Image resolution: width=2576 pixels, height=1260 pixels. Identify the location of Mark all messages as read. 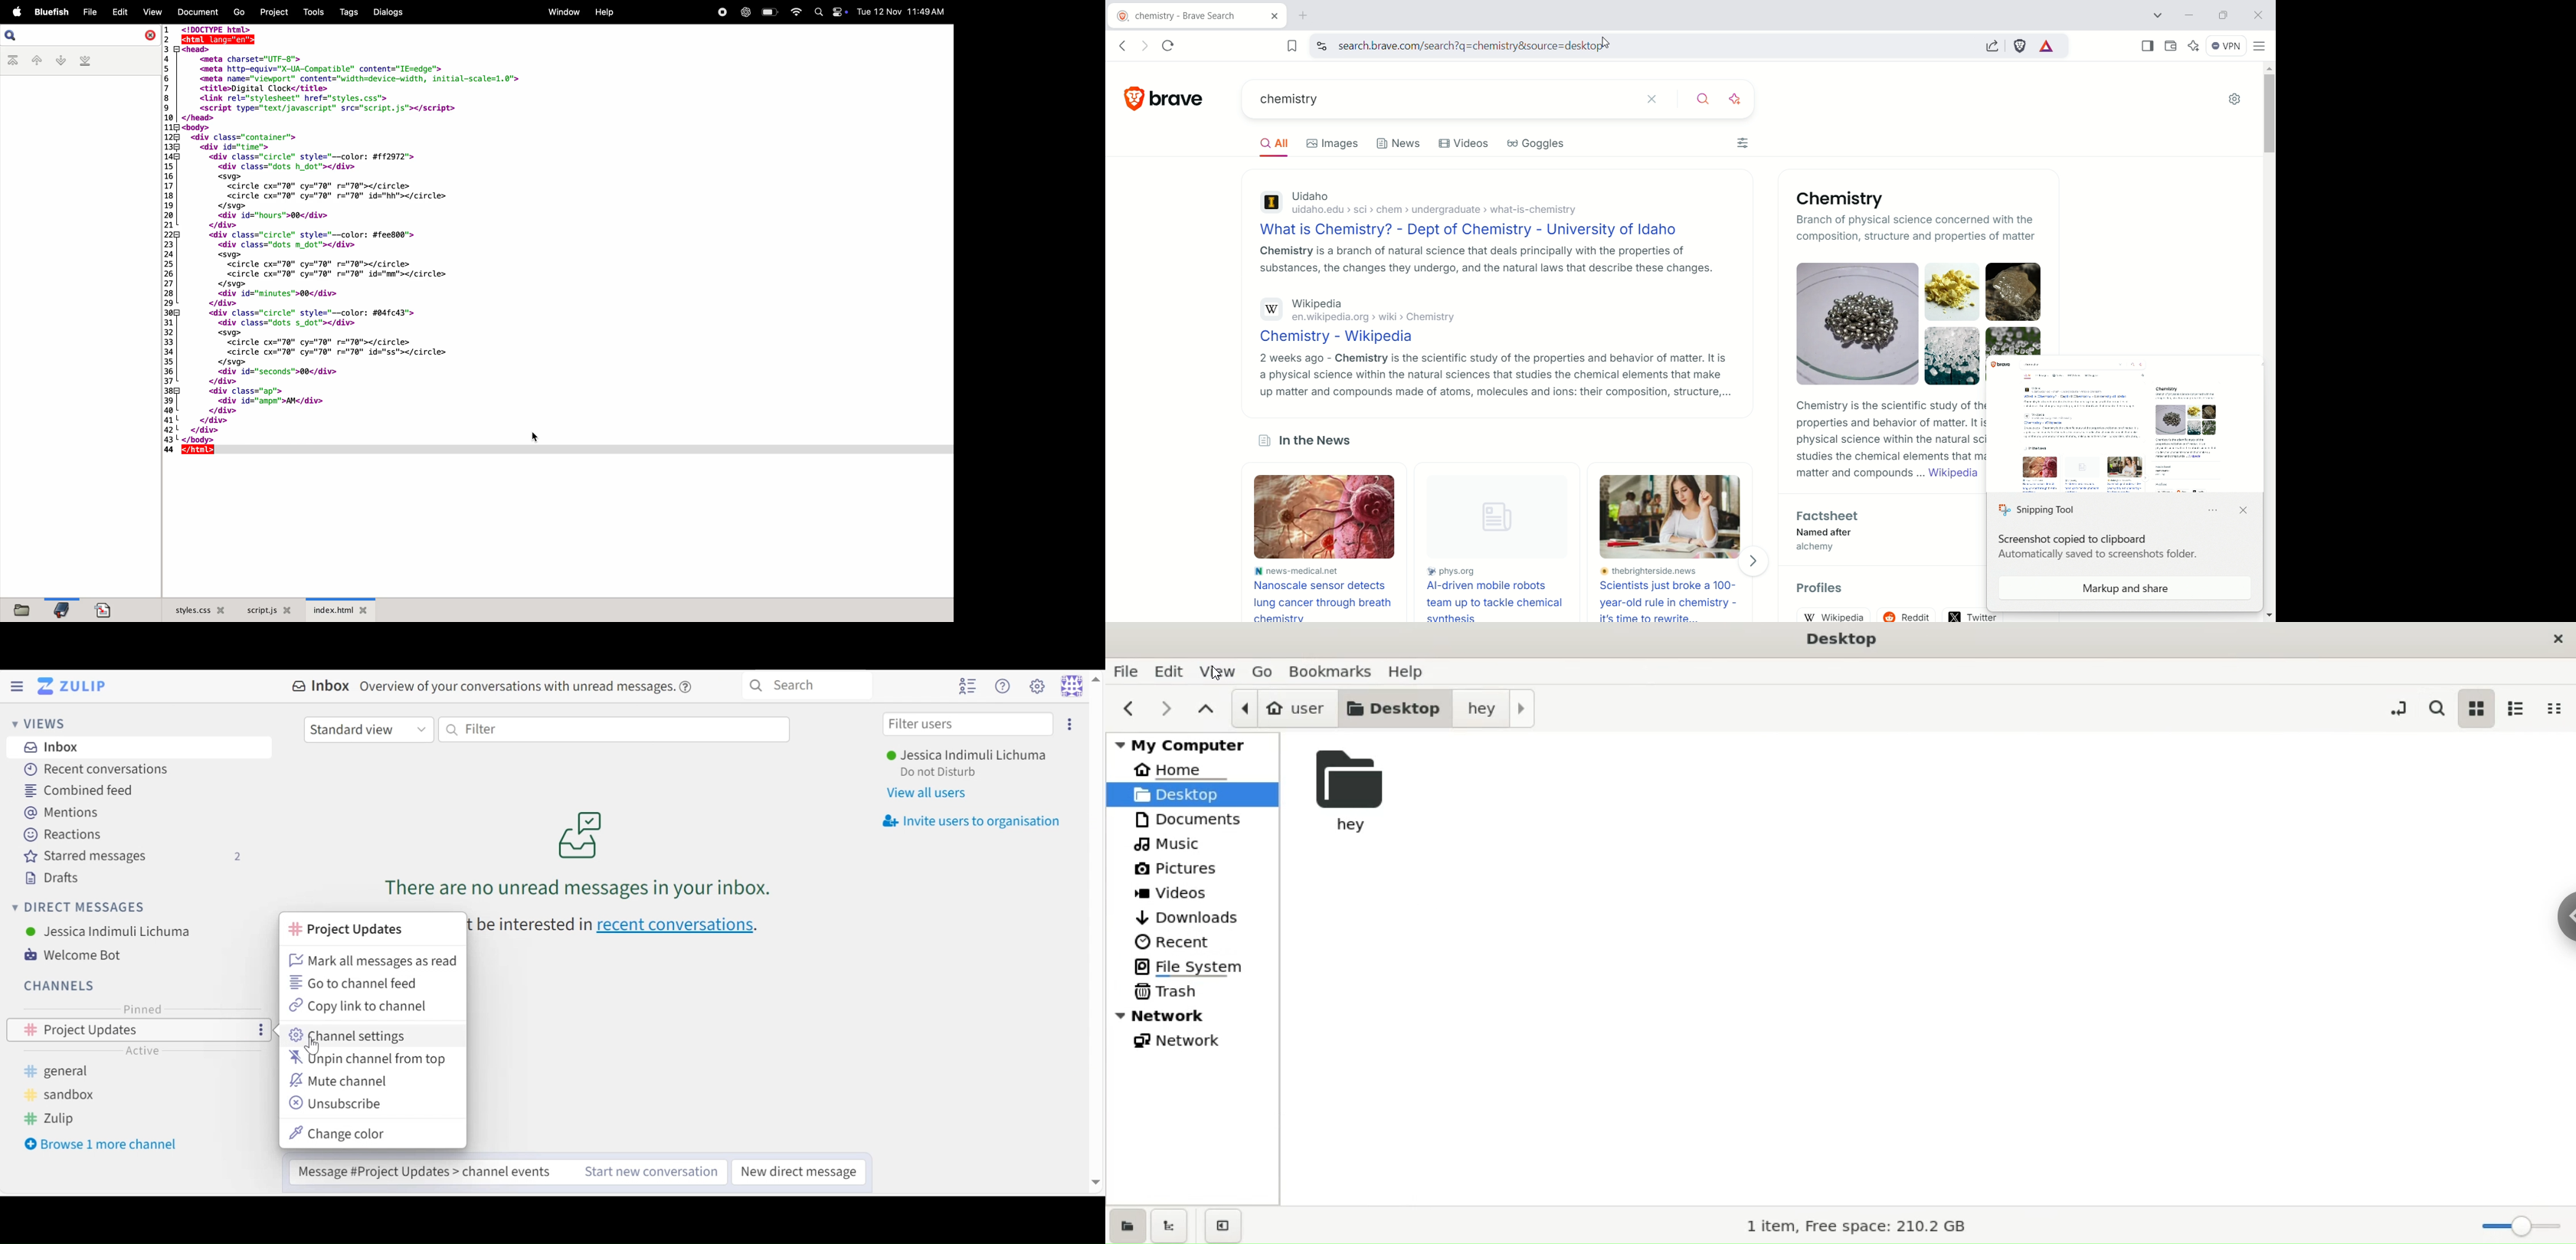
(372, 961).